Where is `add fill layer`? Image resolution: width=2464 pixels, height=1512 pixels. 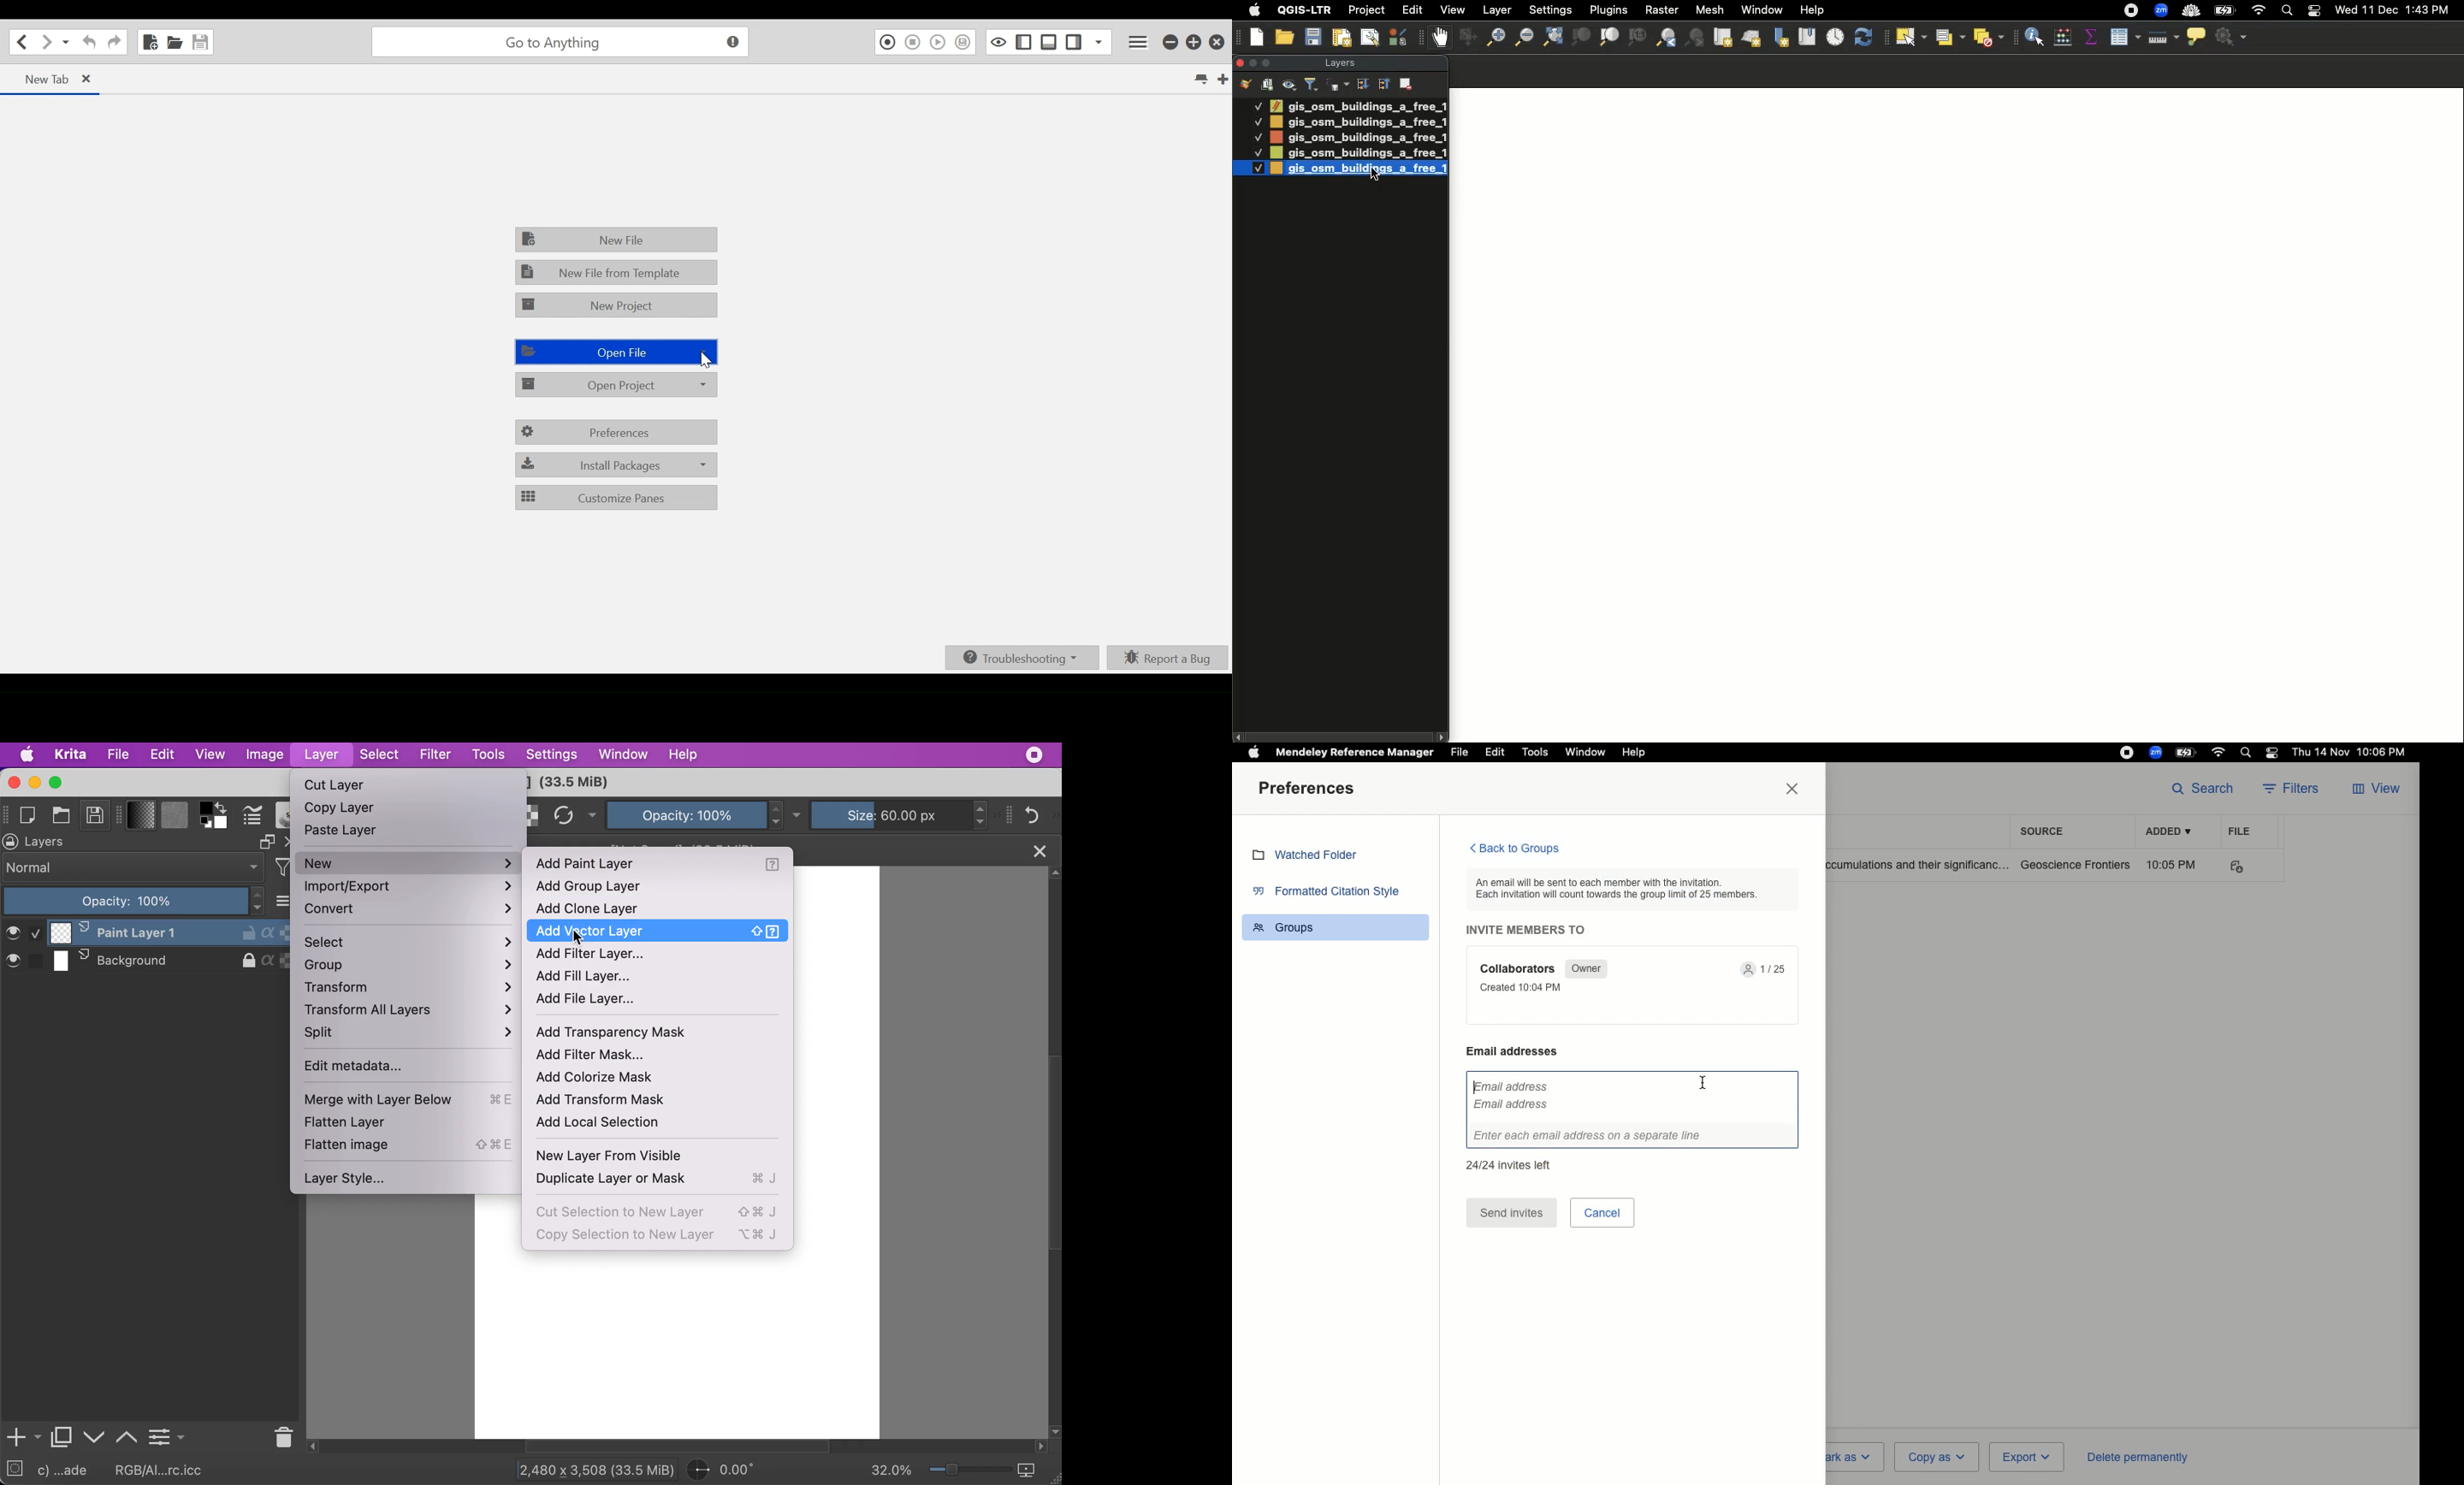 add fill layer is located at coordinates (592, 977).